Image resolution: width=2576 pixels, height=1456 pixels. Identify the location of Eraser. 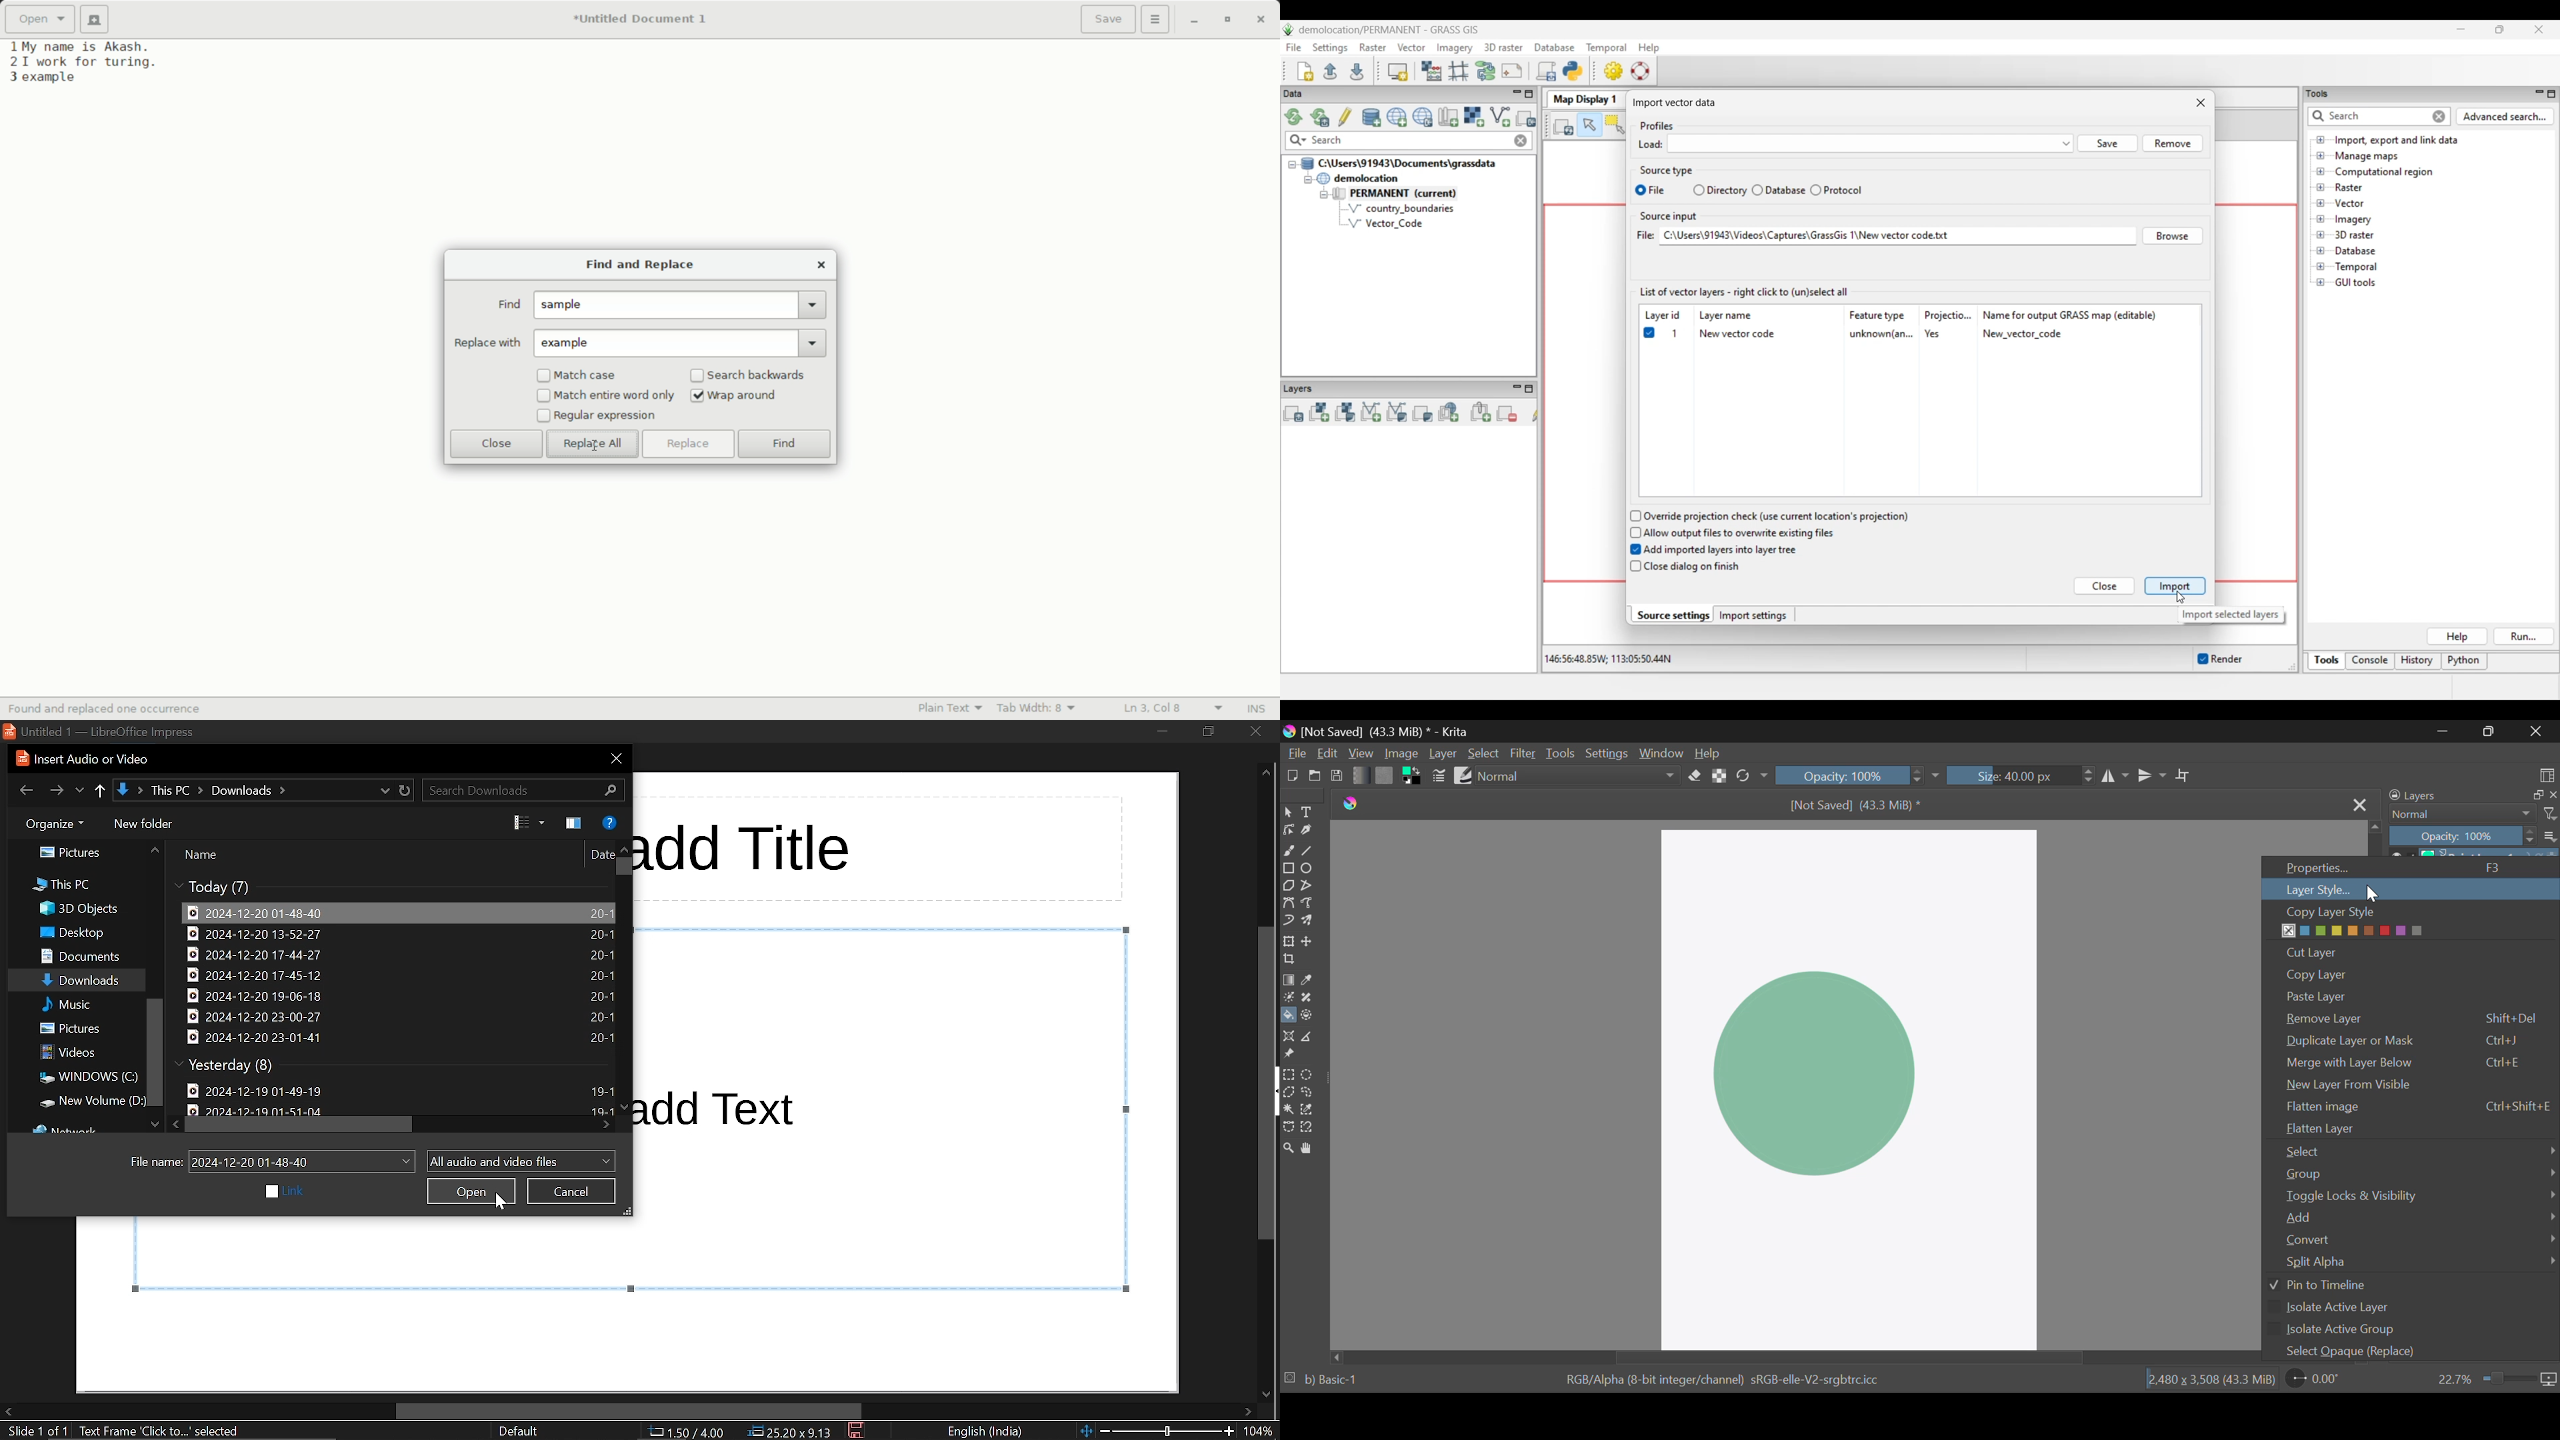
(1696, 776).